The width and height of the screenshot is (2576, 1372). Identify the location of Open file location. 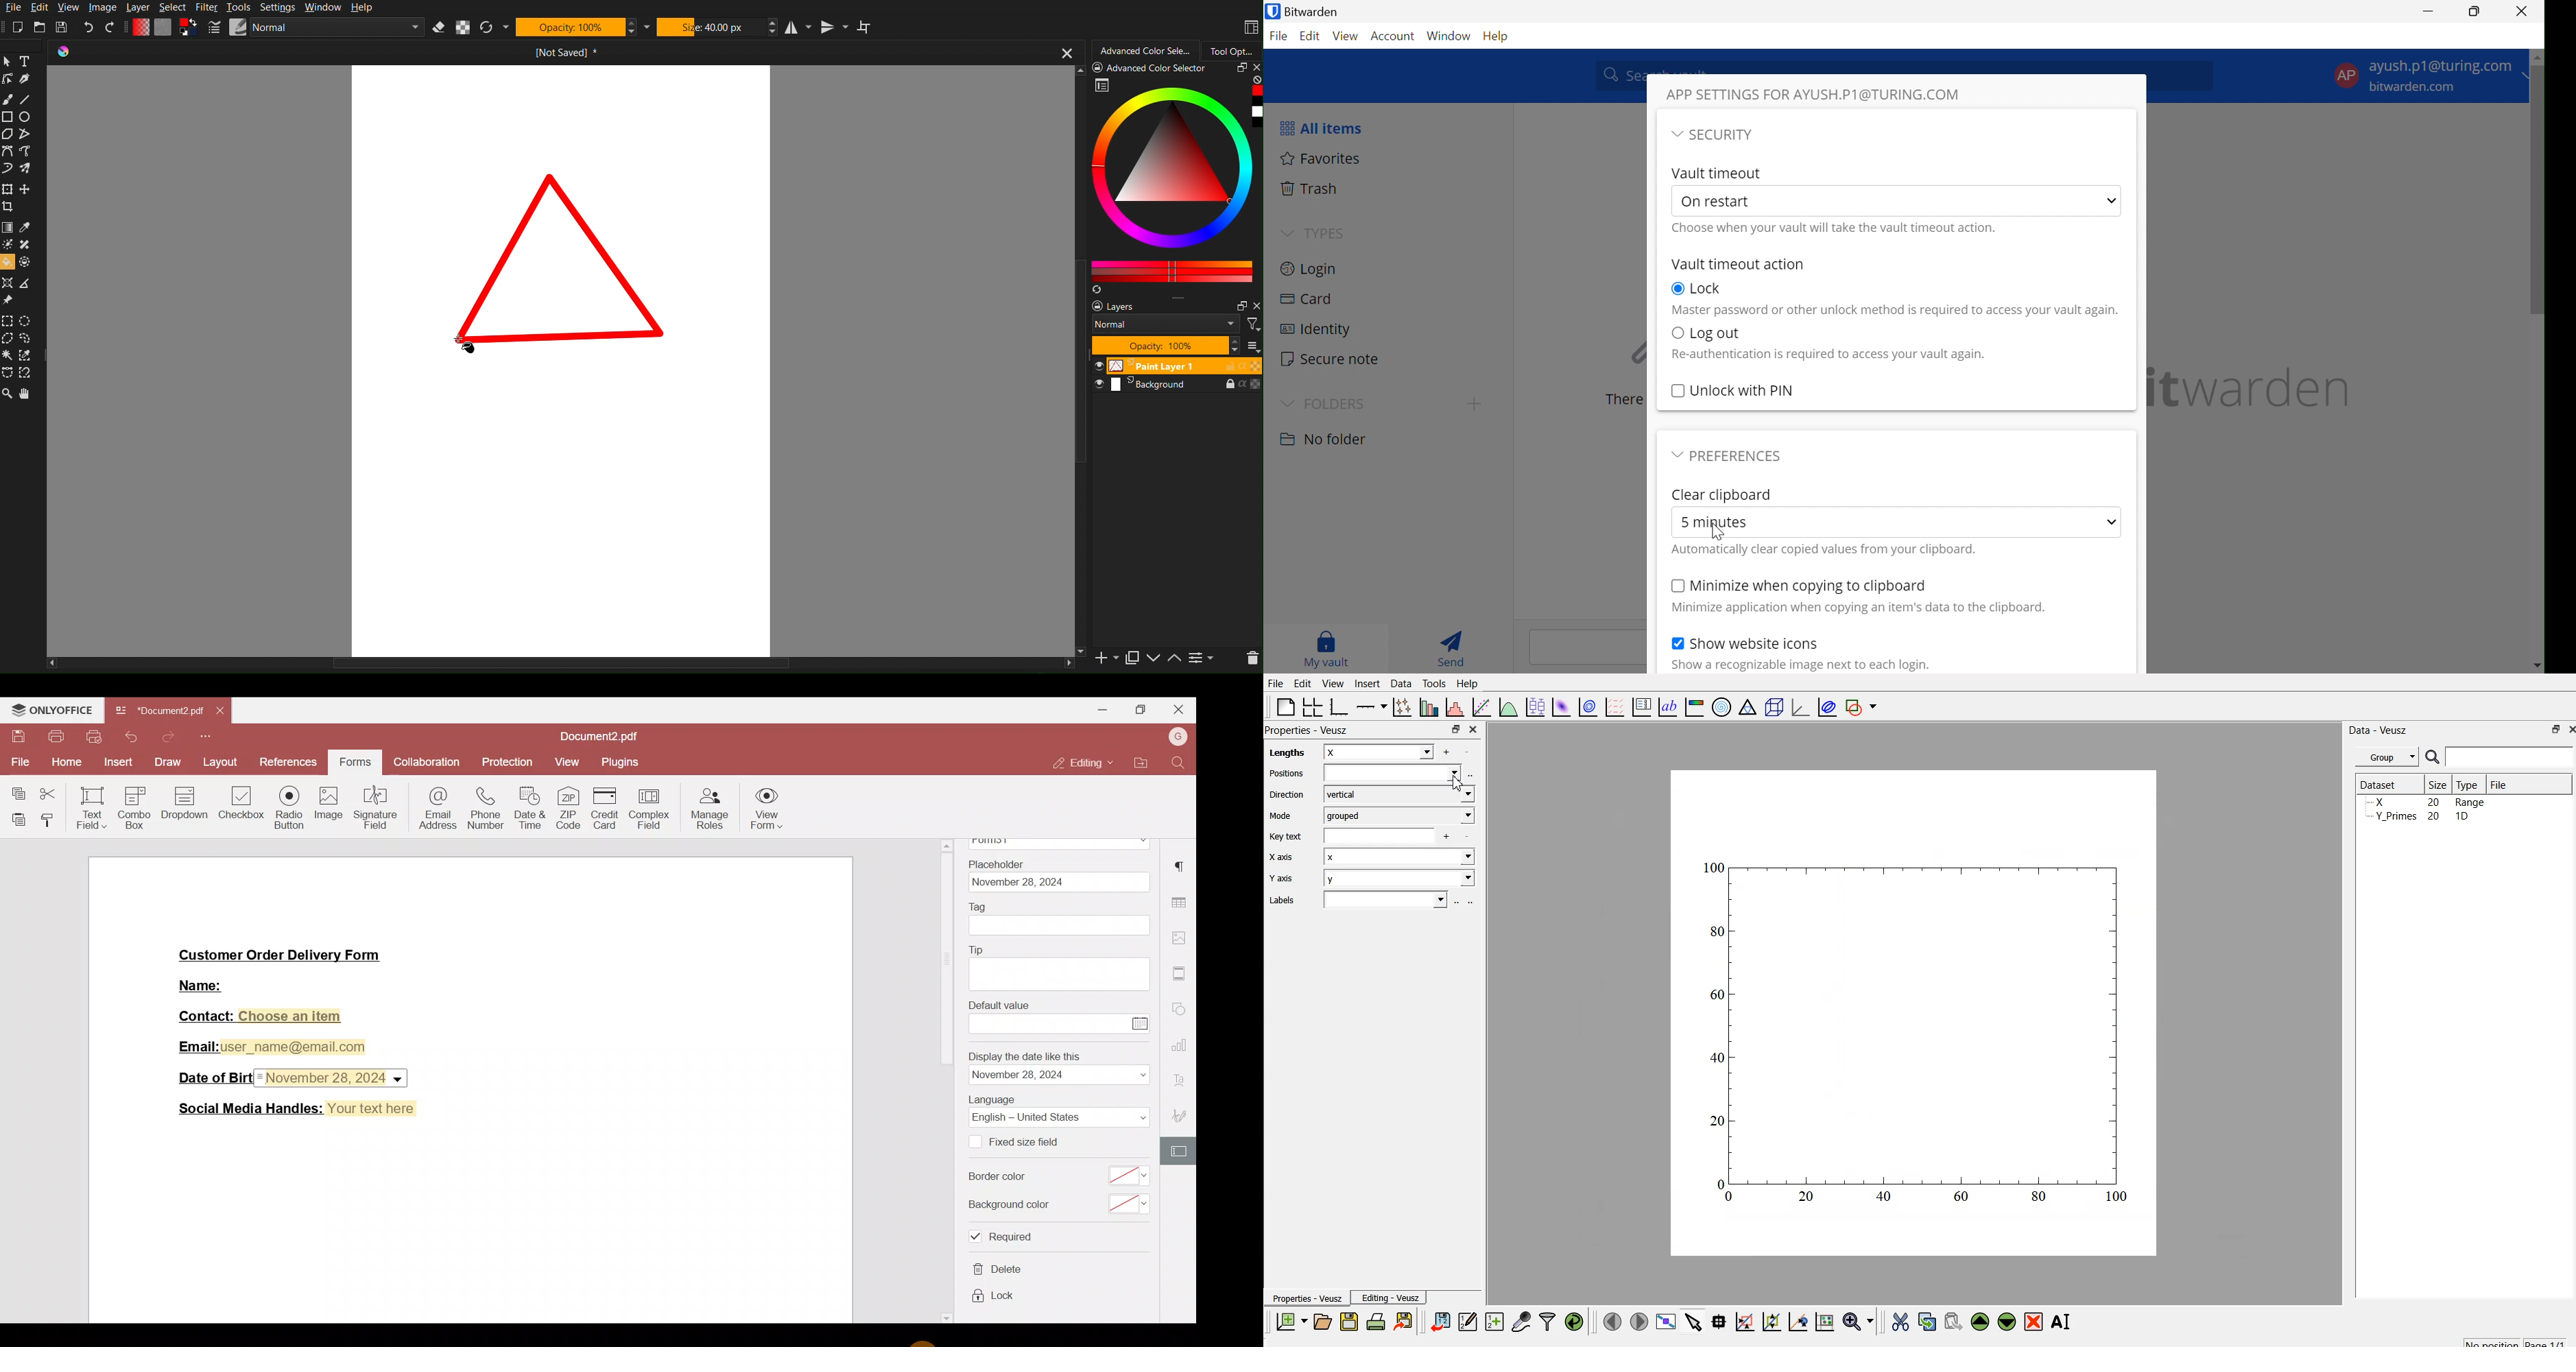
(1142, 763).